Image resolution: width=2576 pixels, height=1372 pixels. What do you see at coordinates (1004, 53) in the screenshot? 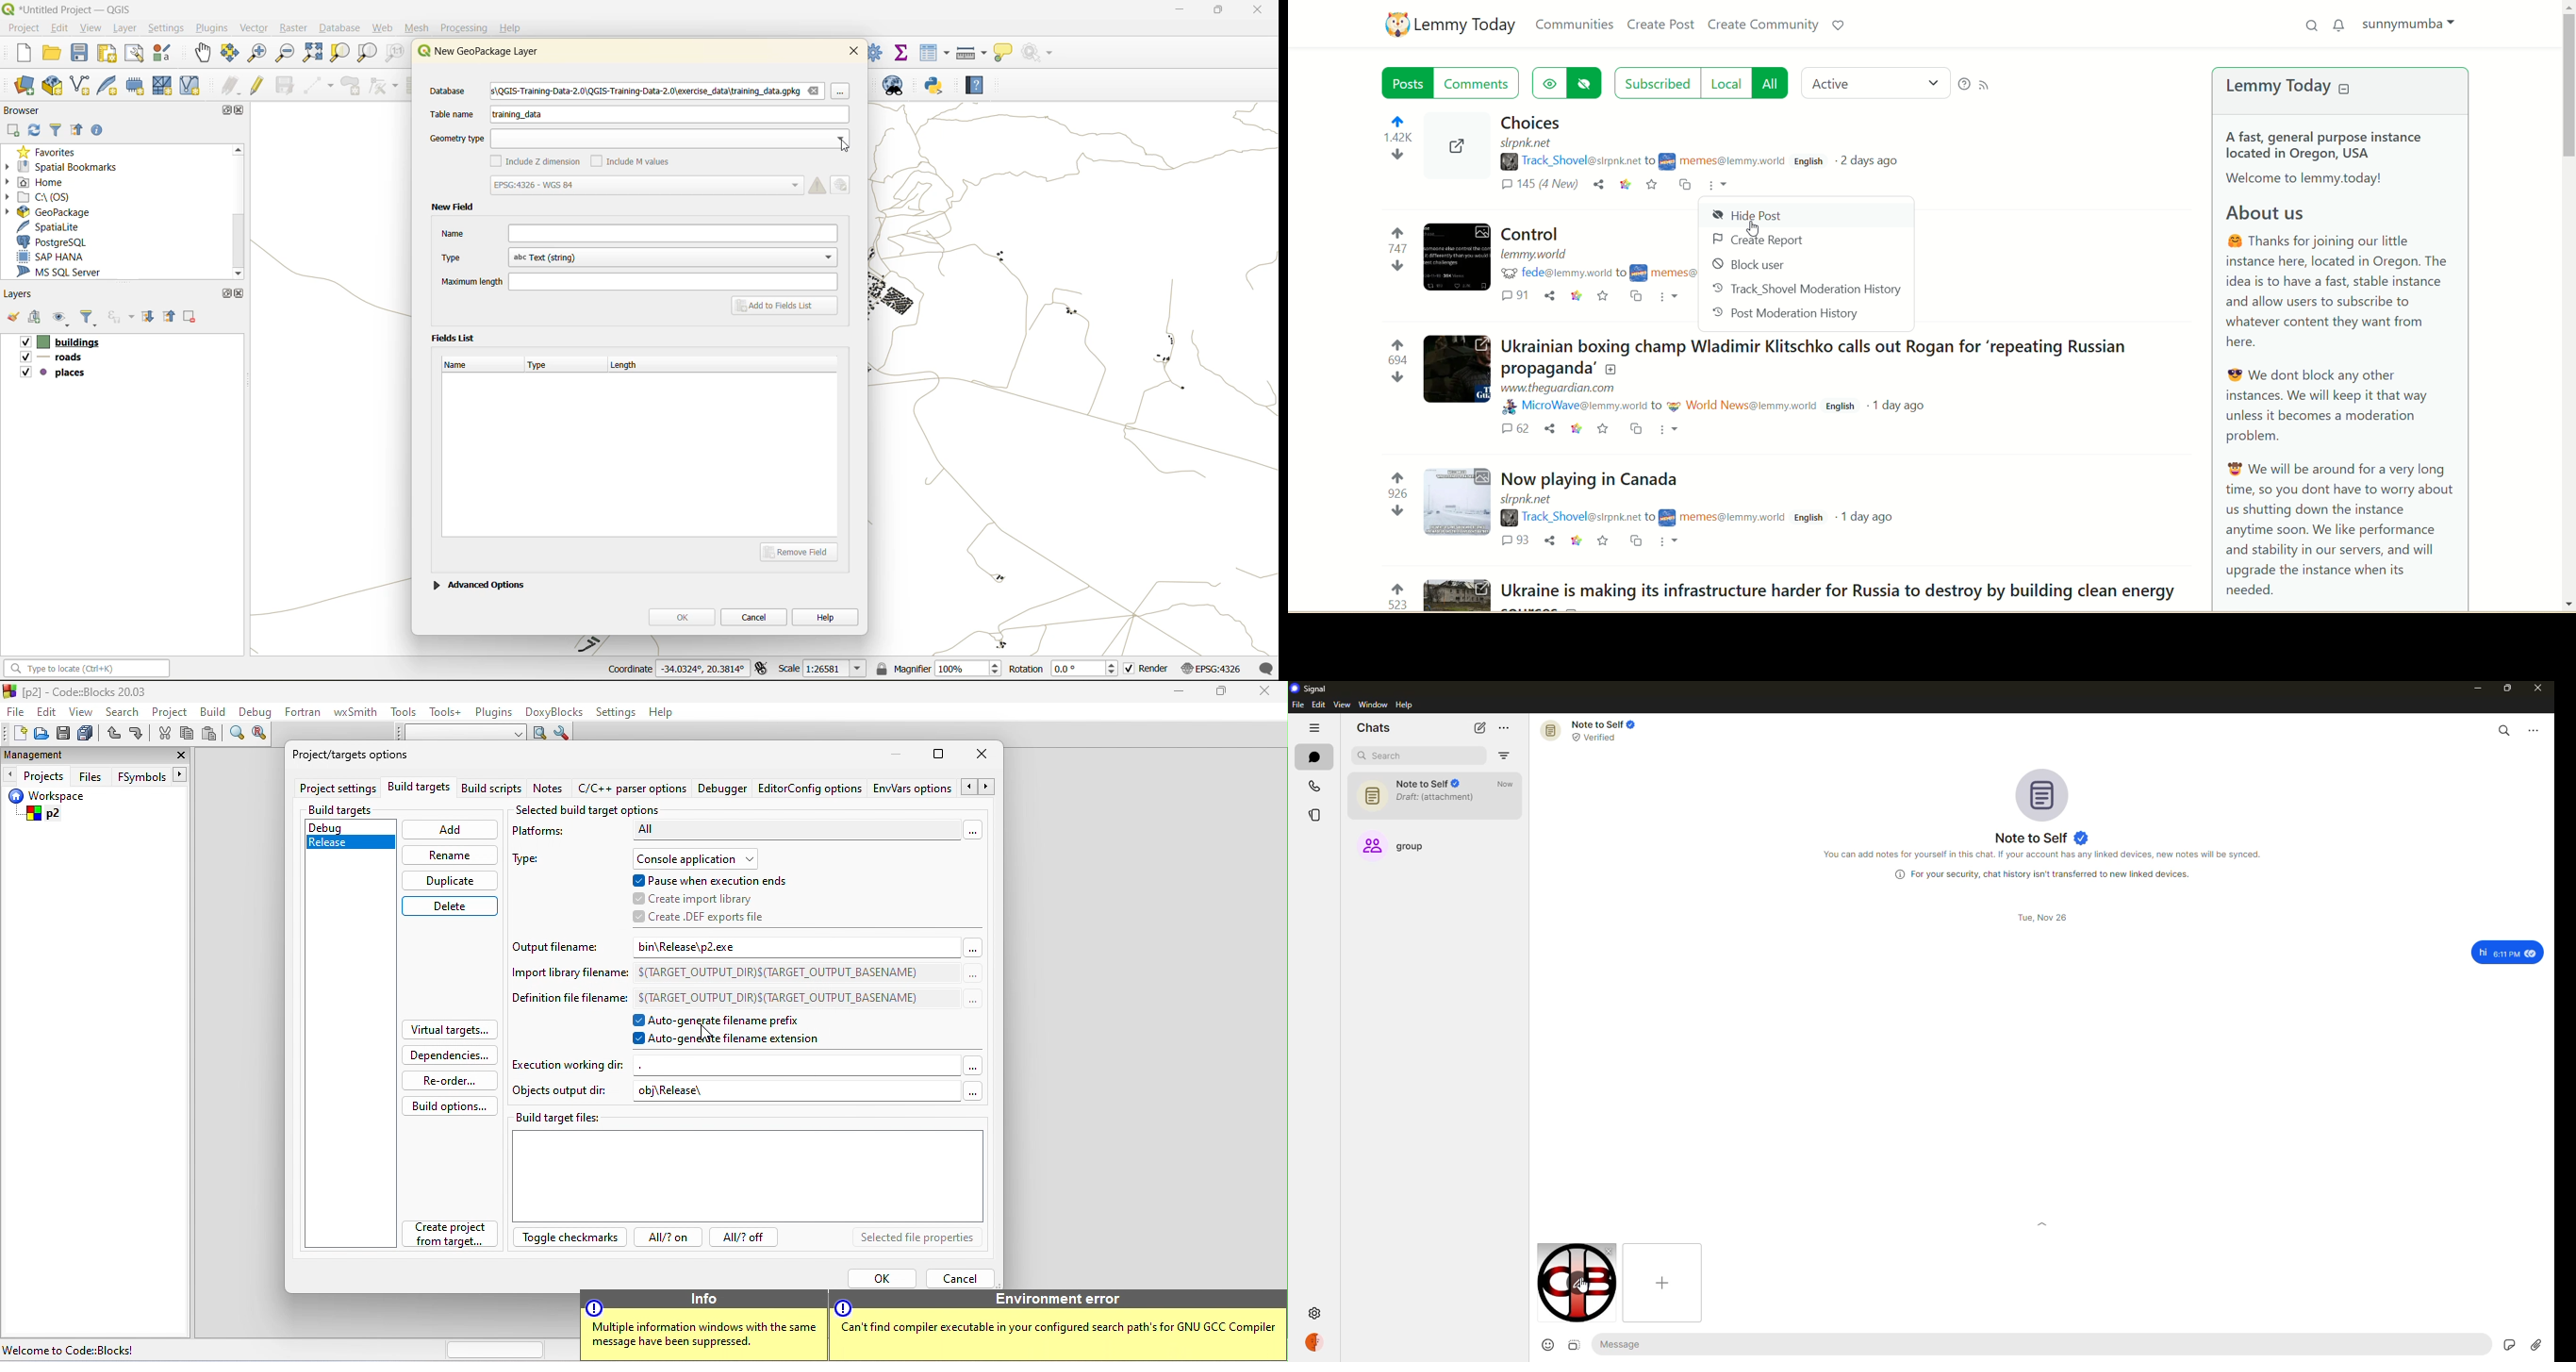
I see `show tips` at bounding box center [1004, 53].